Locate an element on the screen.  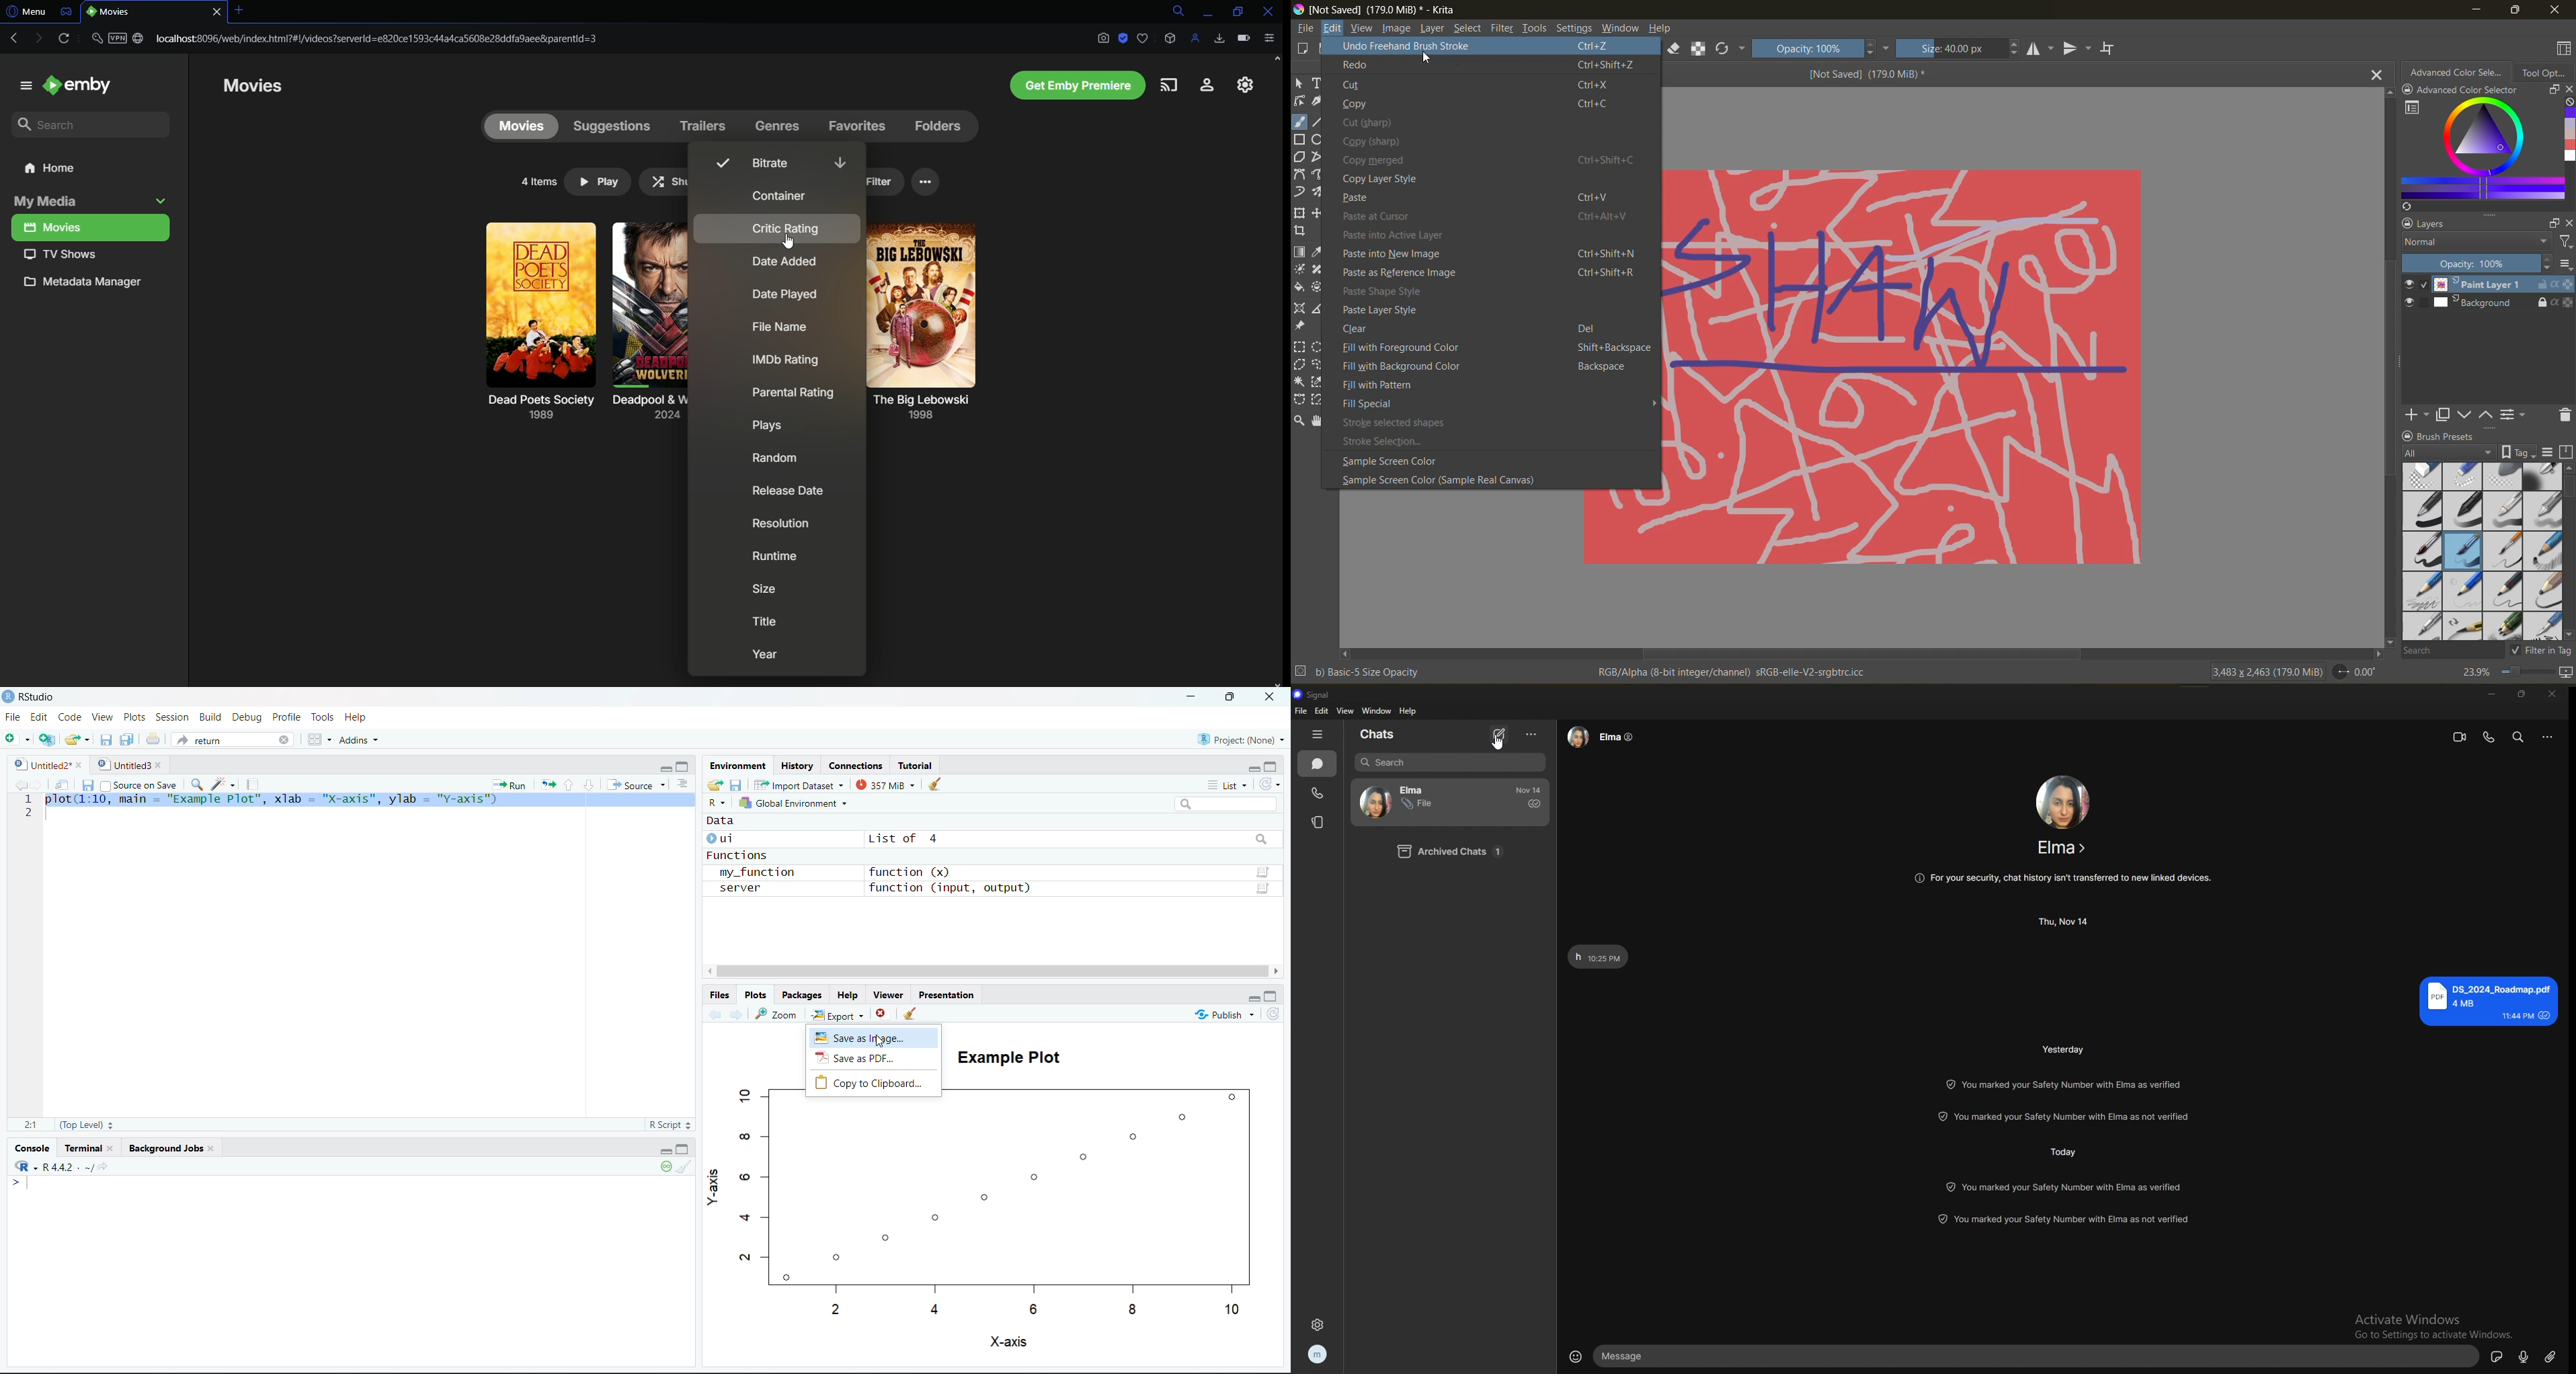
Addins is located at coordinates (359, 739).